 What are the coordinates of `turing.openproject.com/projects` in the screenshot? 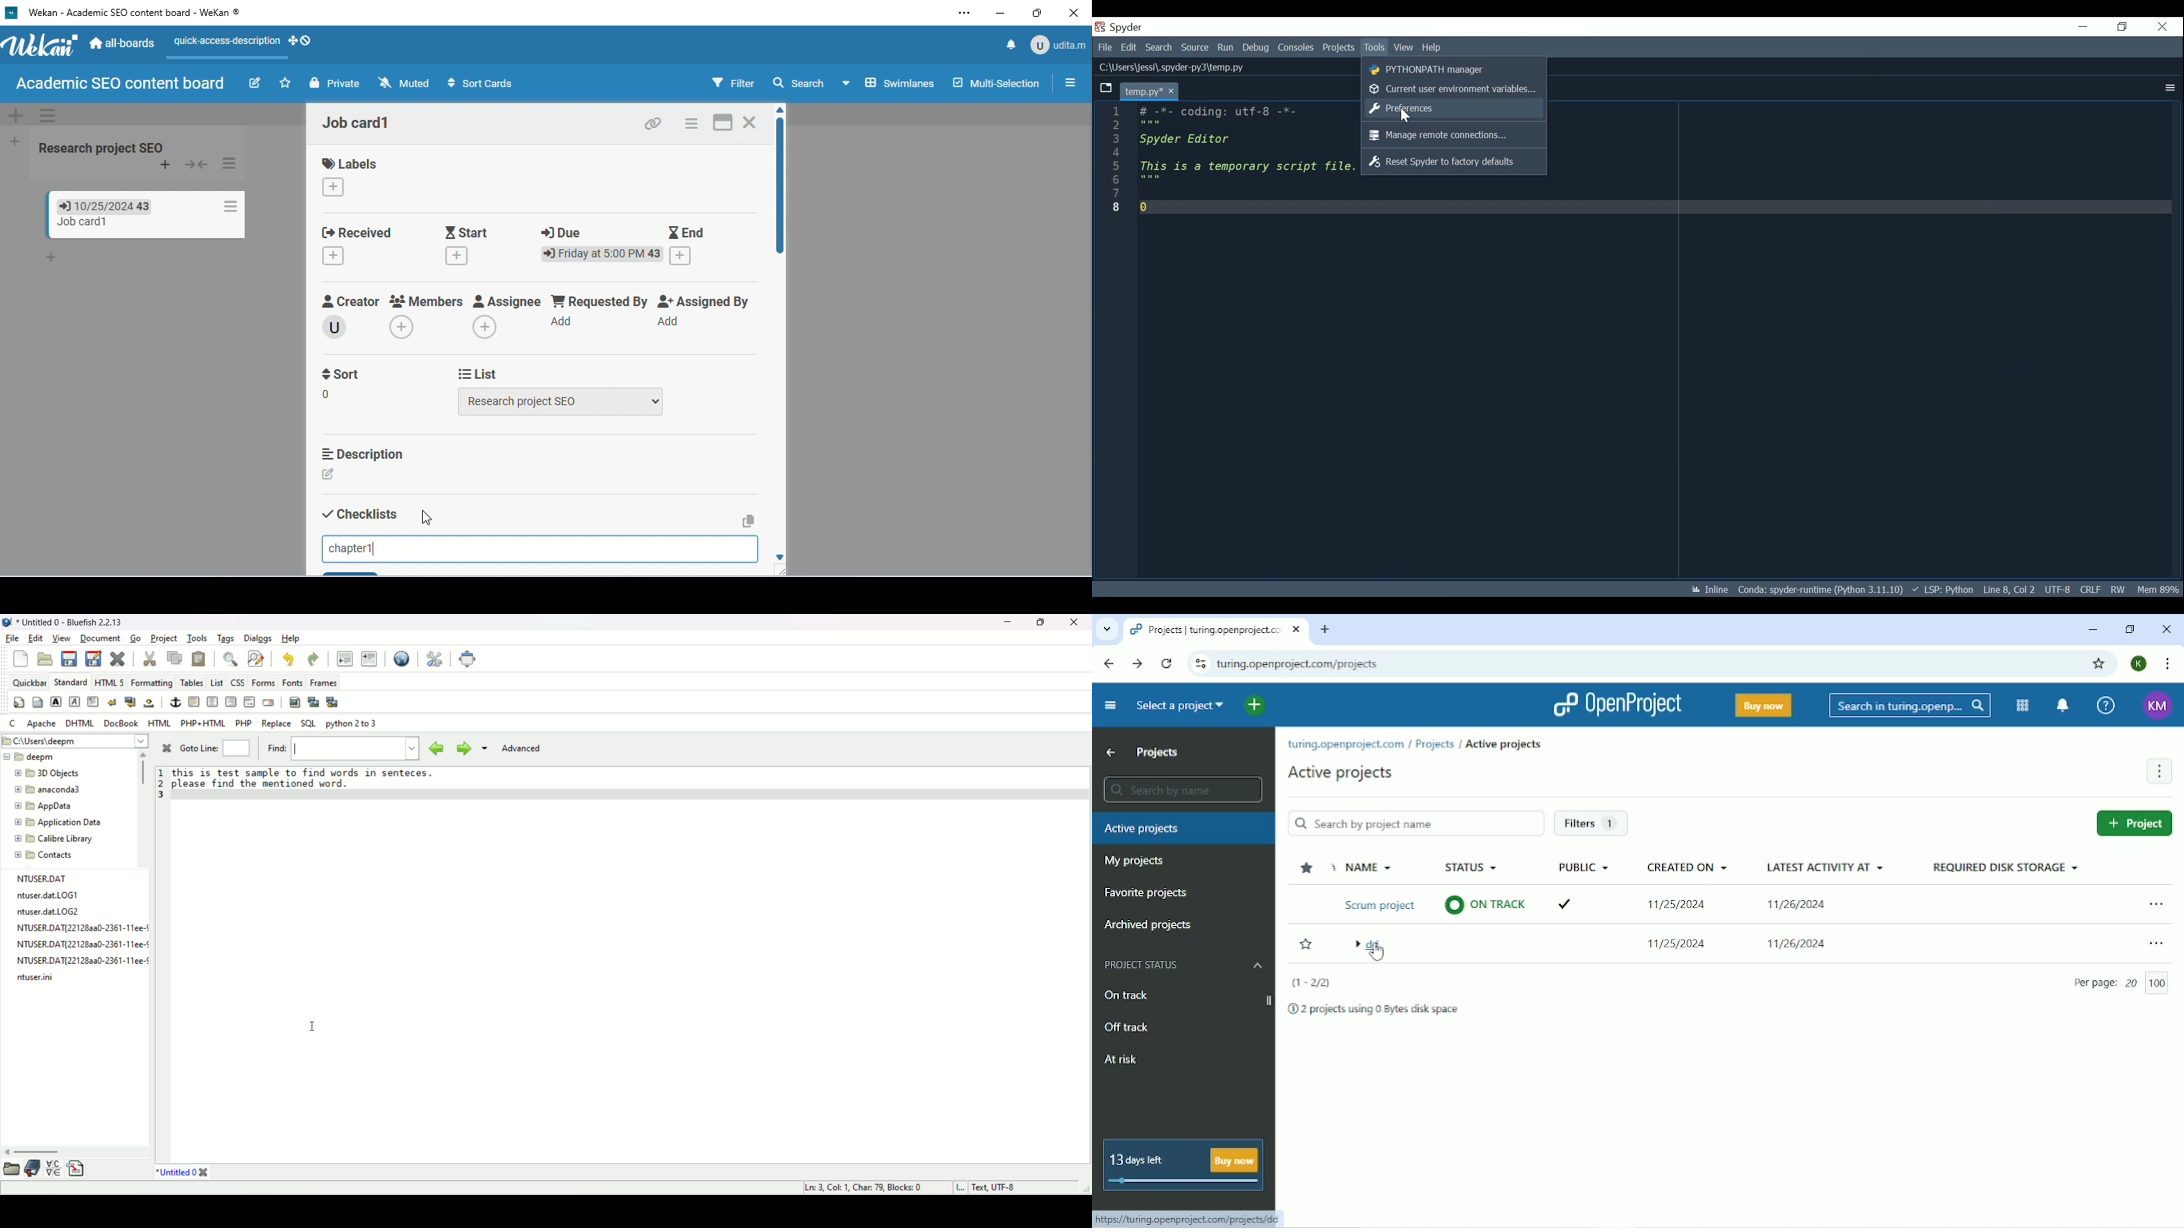 It's located at (1300, 663).